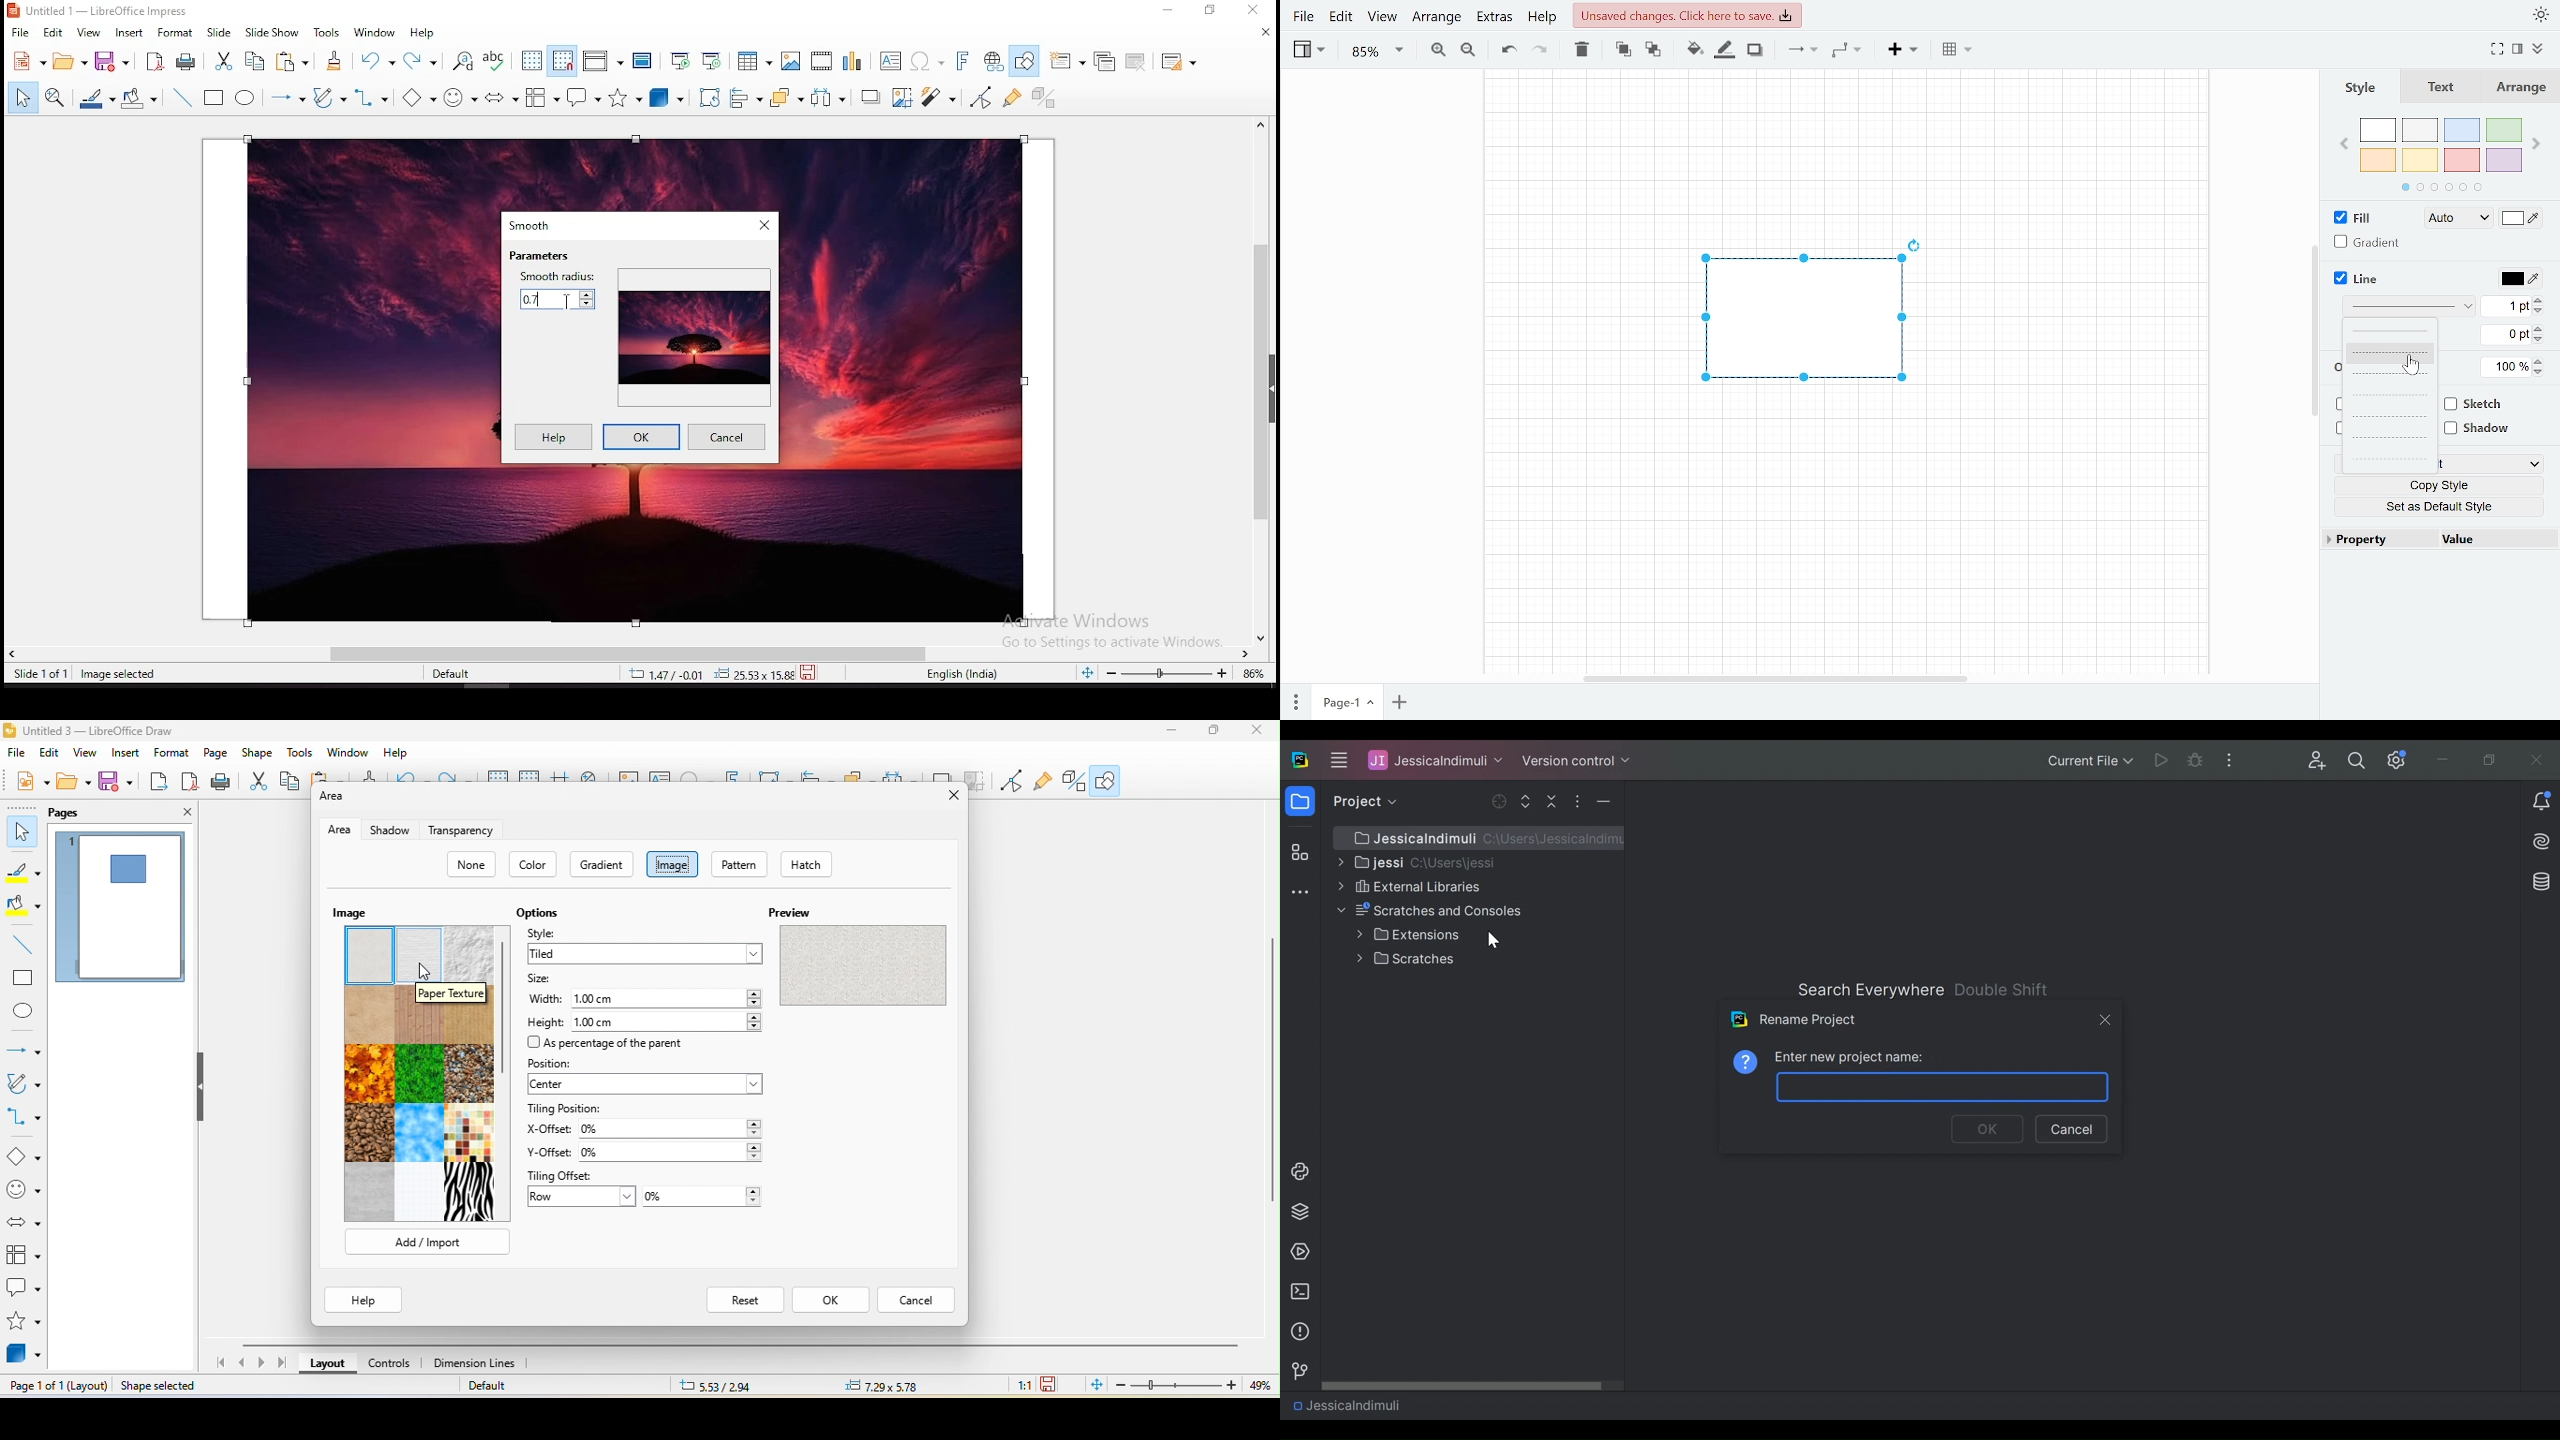 The width and height of the screenshot is (2576, 1456). I want to click on rectangle tool, so click(215, 97).